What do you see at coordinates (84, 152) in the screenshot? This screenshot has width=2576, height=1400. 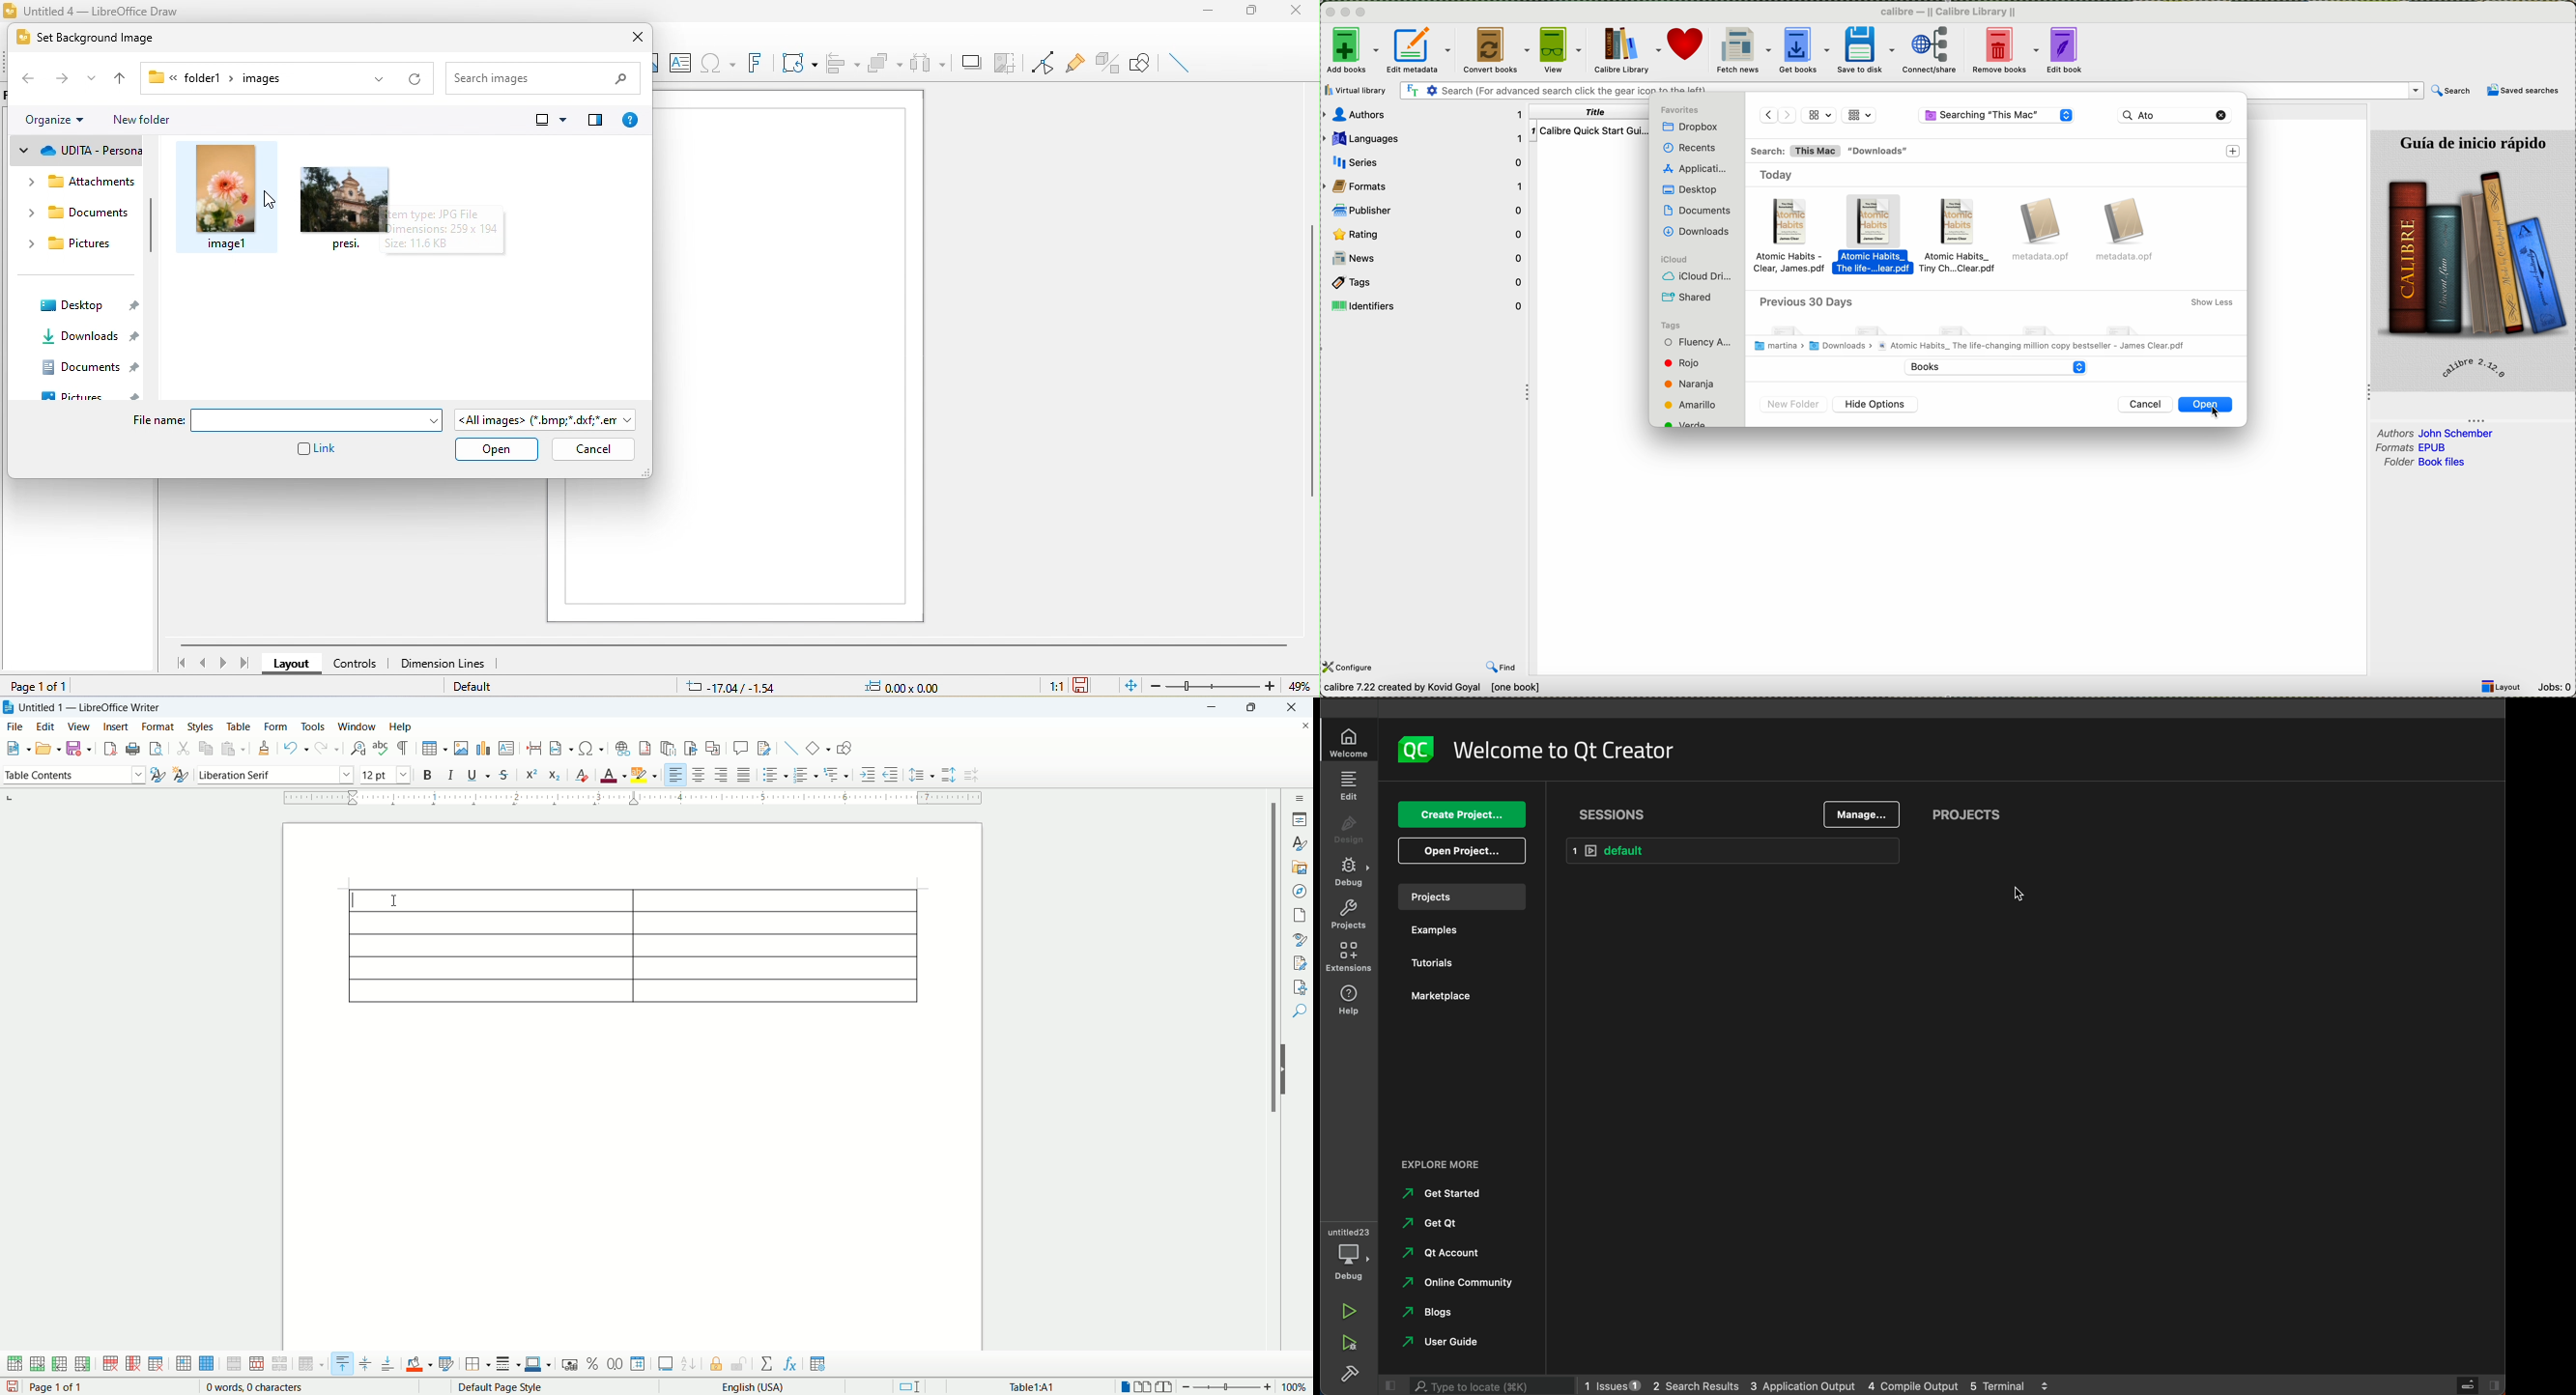 I see `udita personal` at bounding box center [84, 152].